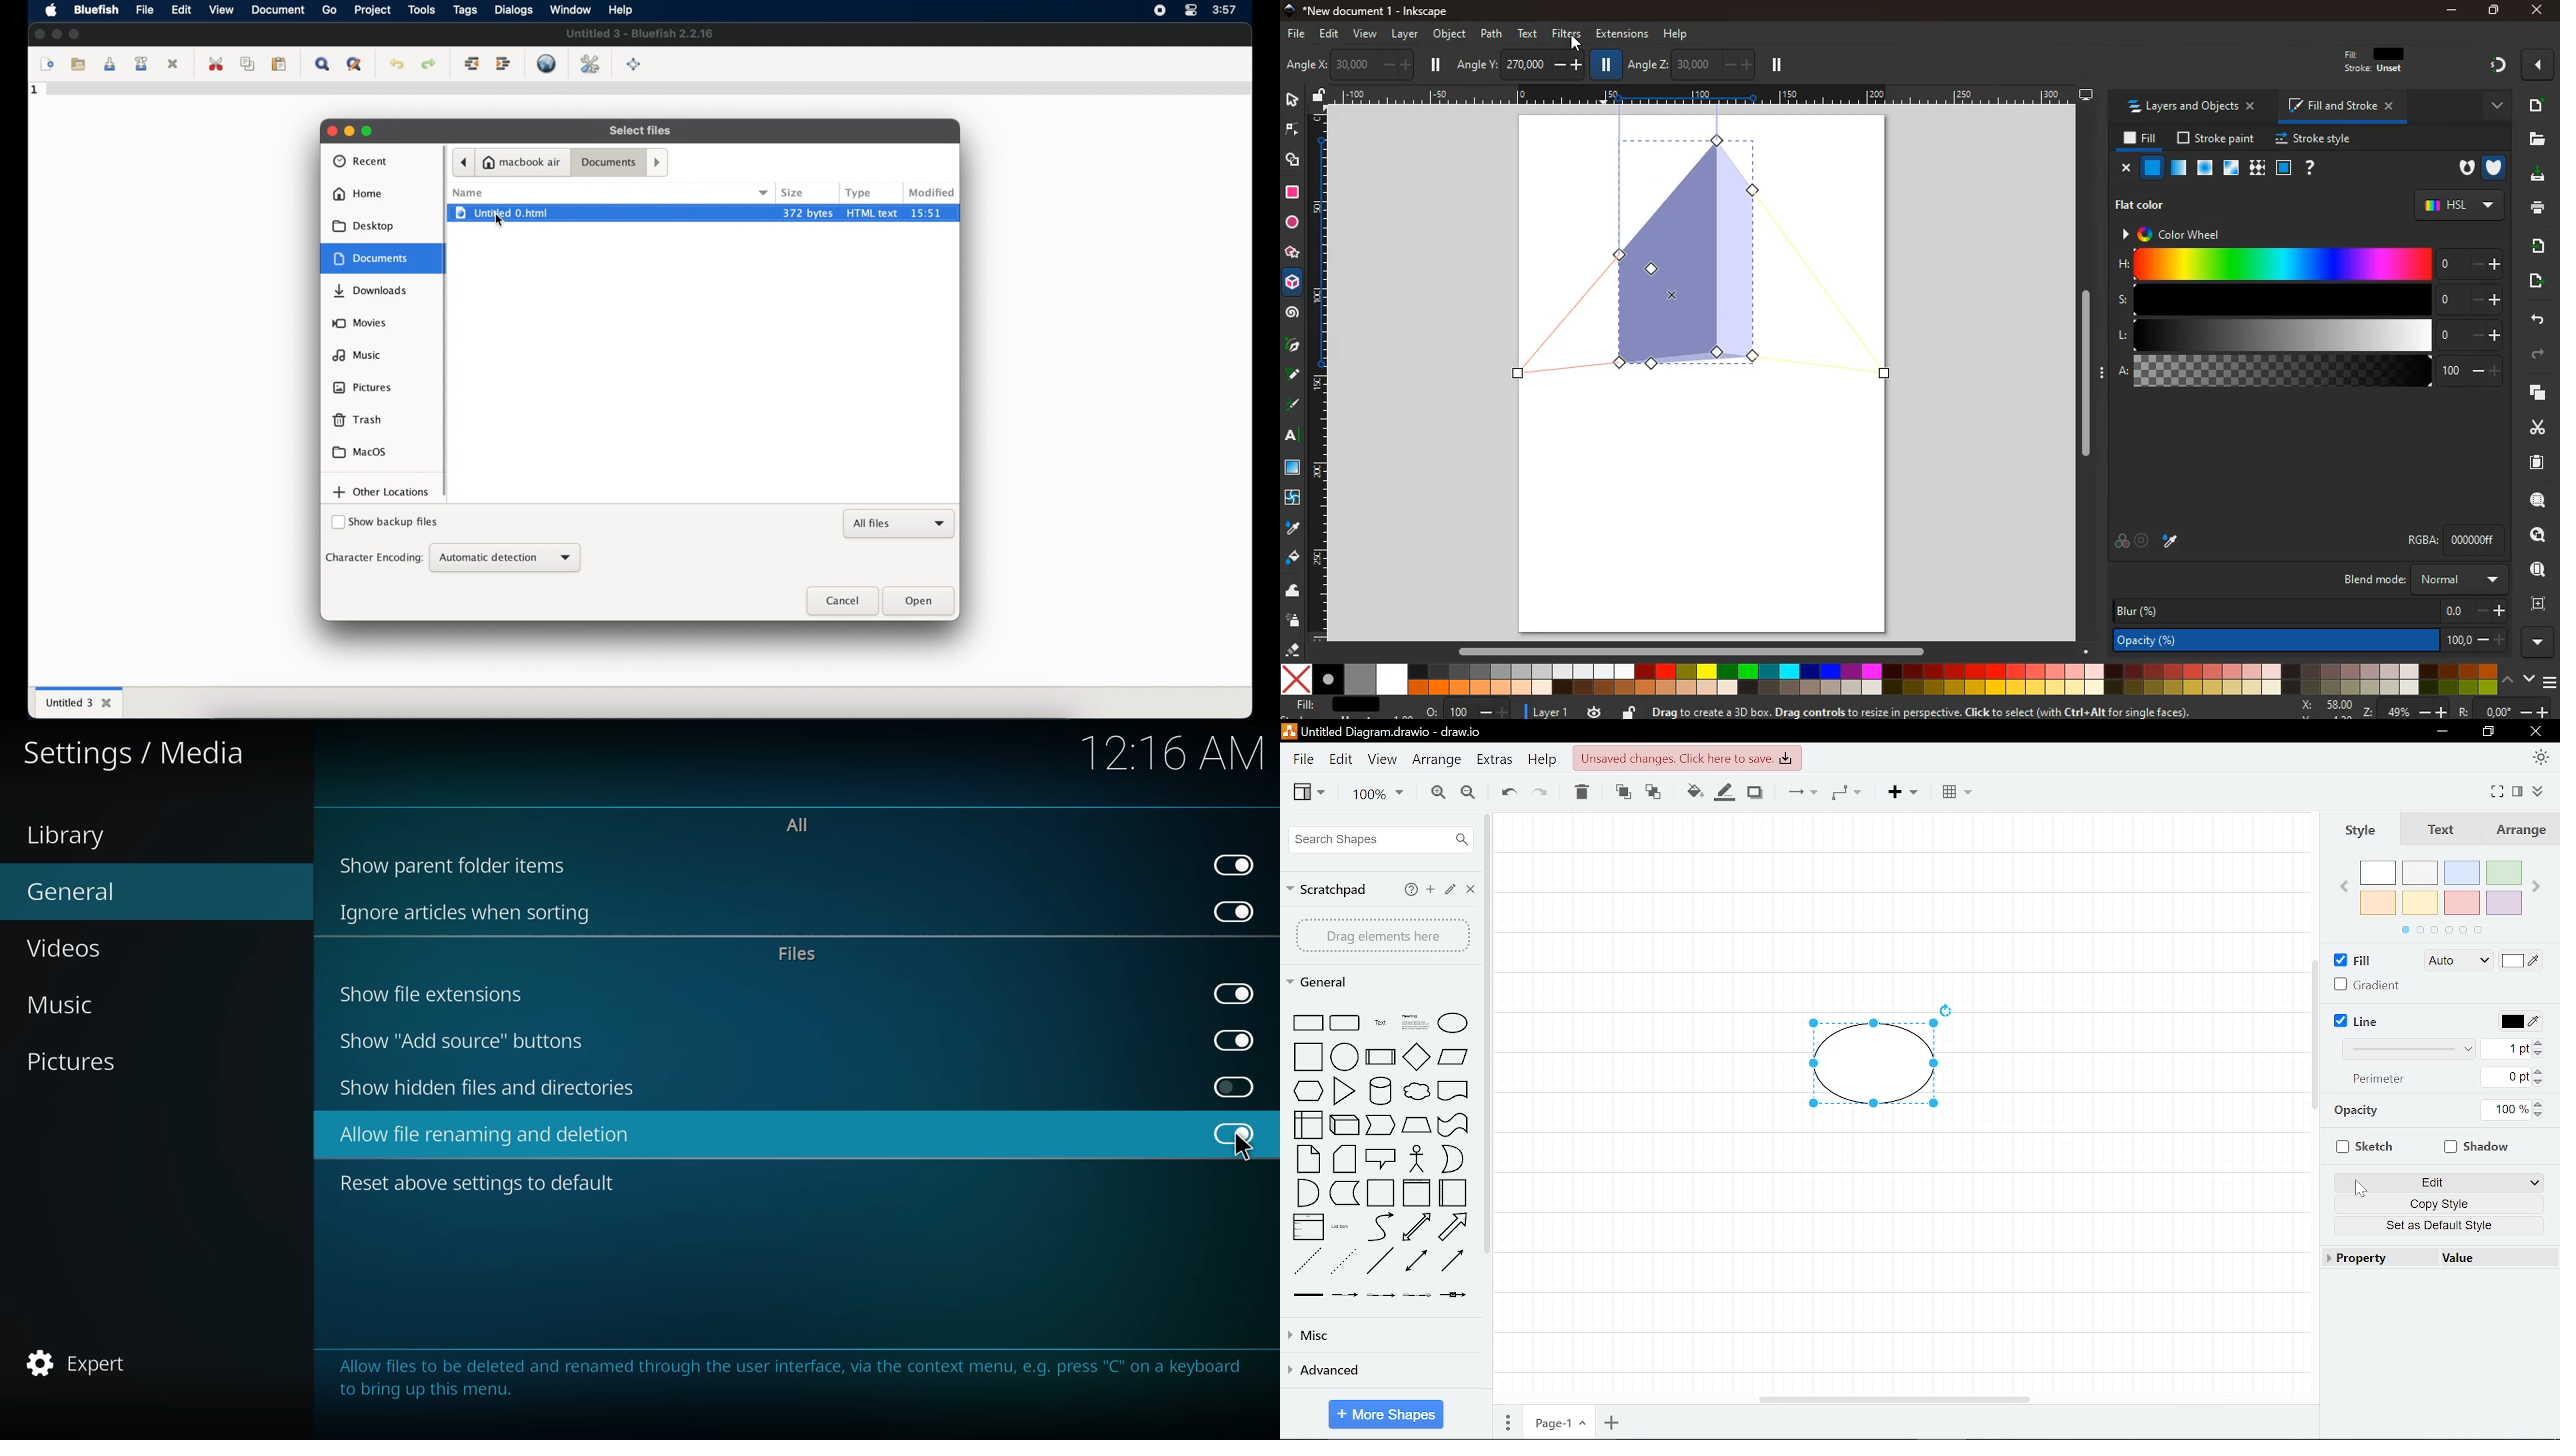 The image size is (2576, 1456). I want to click on curved rectangle , so click(1346, 1022).